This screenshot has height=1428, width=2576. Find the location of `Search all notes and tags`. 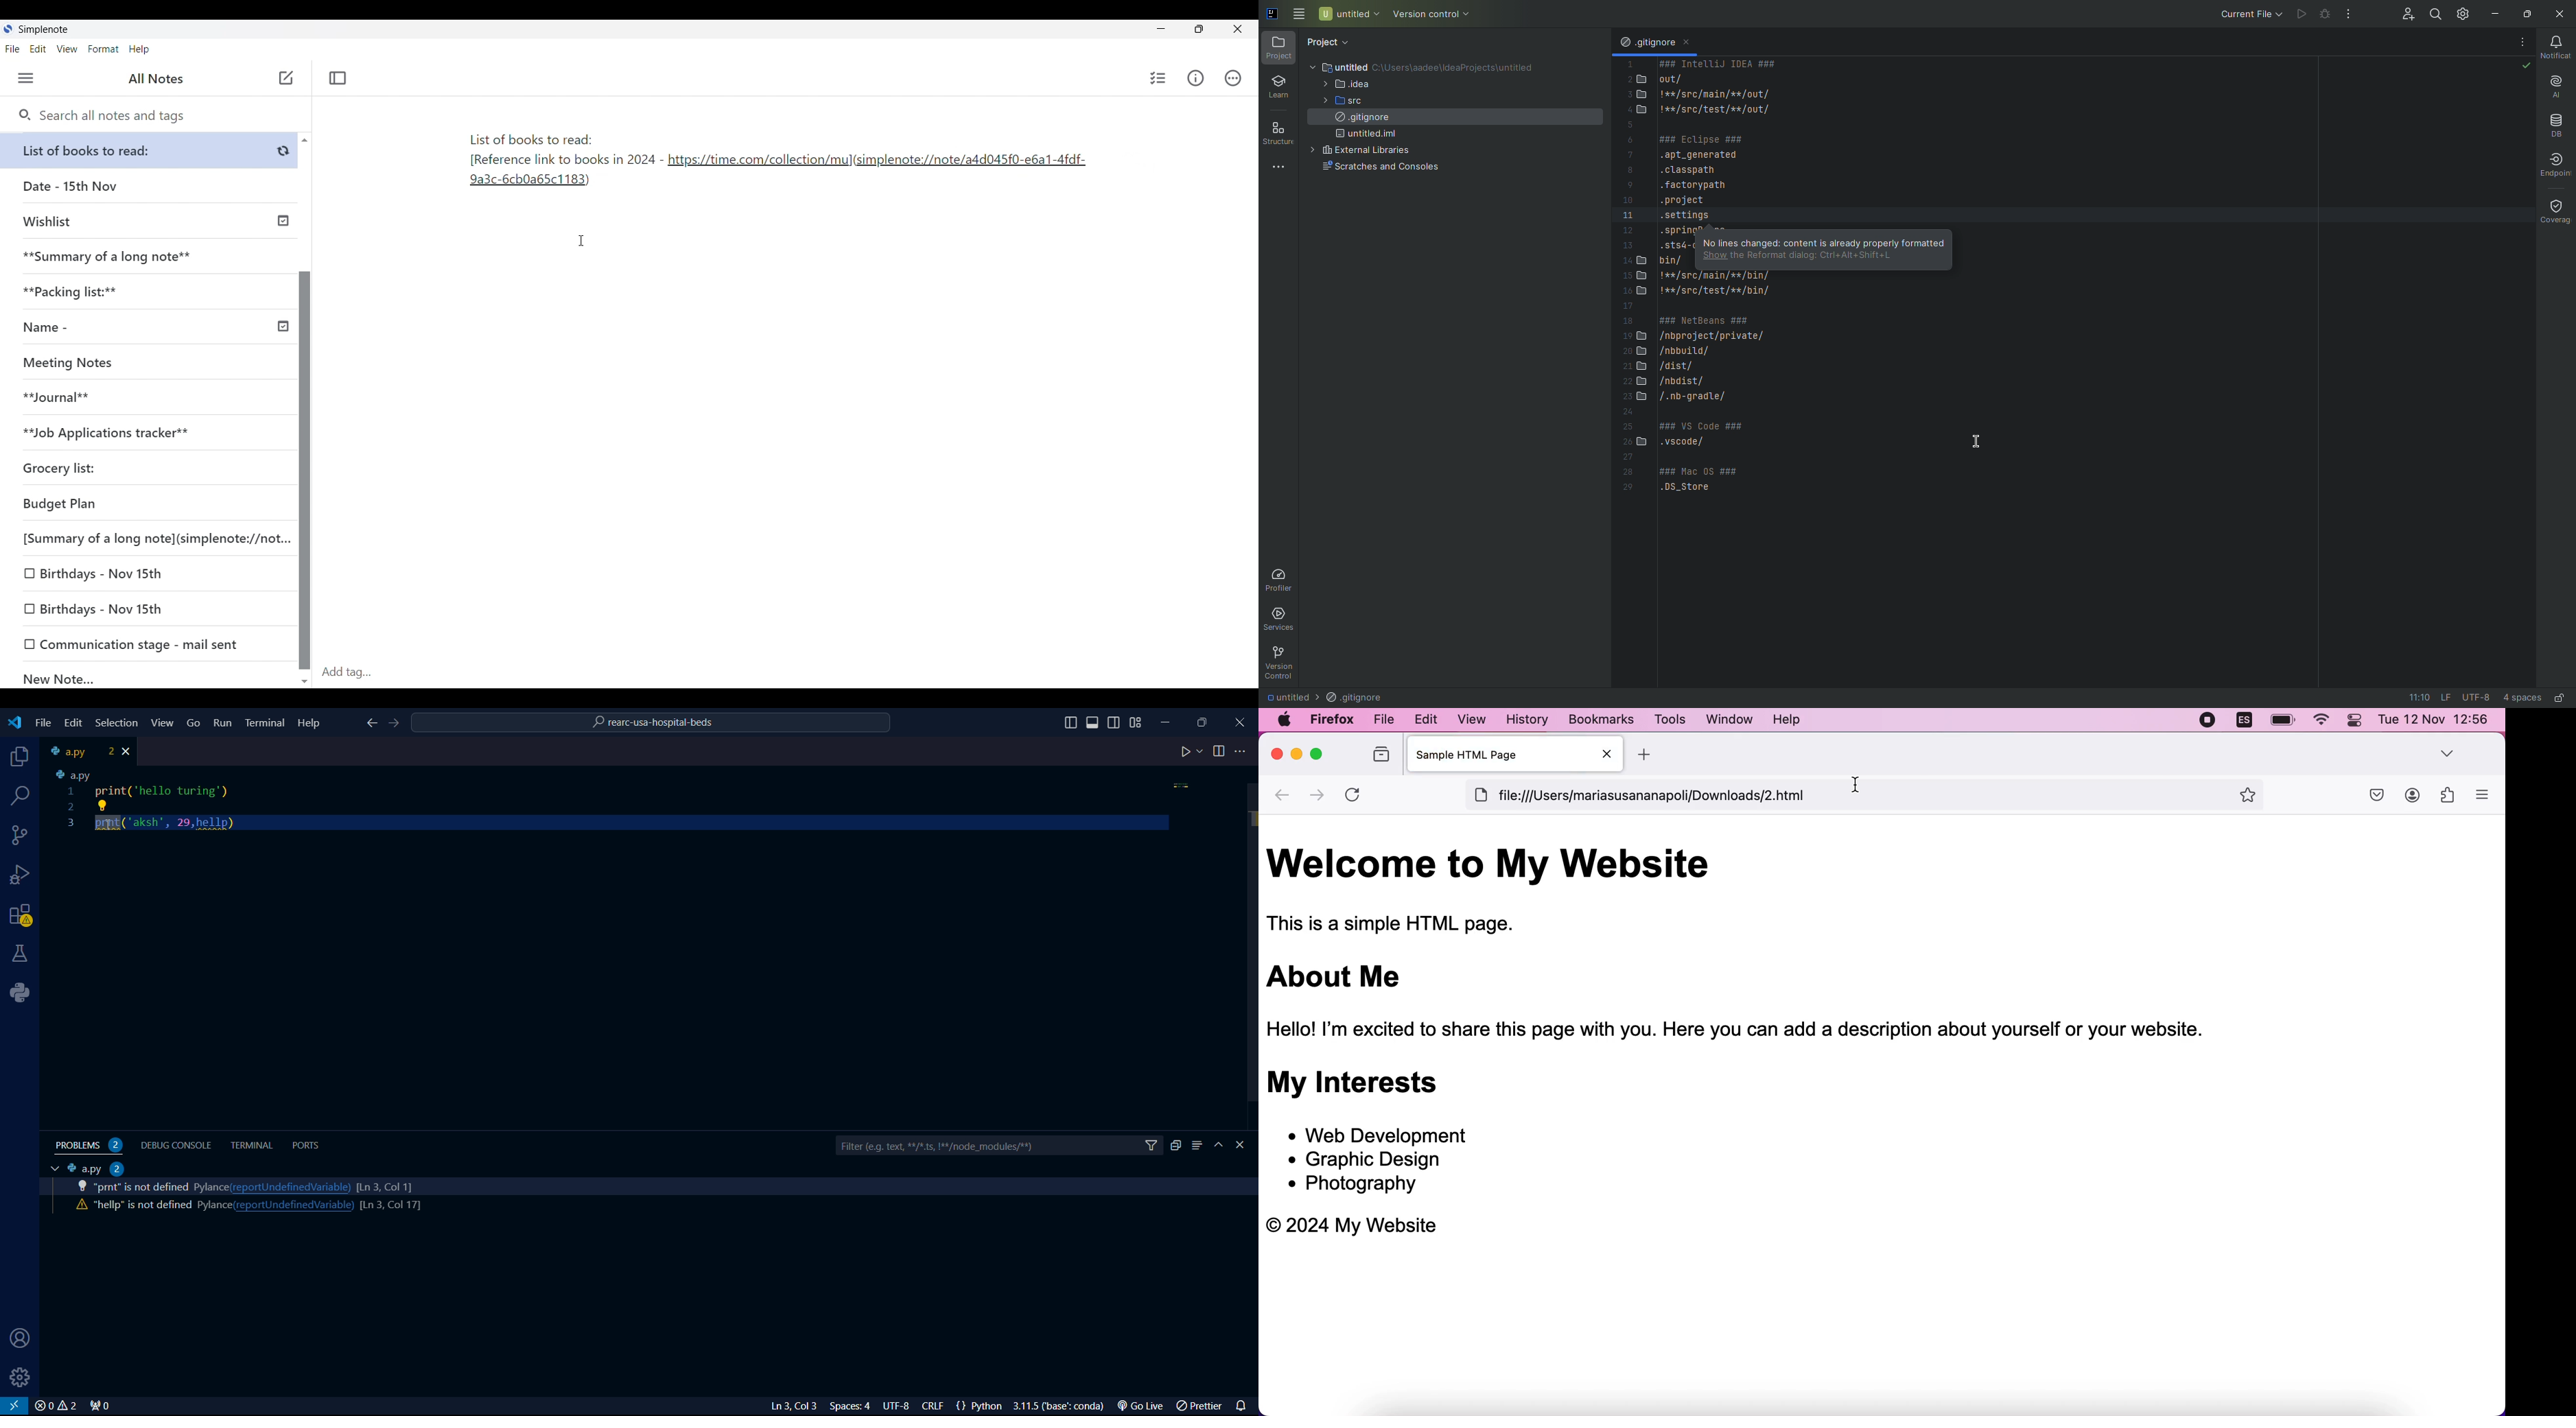

Search all notes and tags is located at coordinates (102, 116).